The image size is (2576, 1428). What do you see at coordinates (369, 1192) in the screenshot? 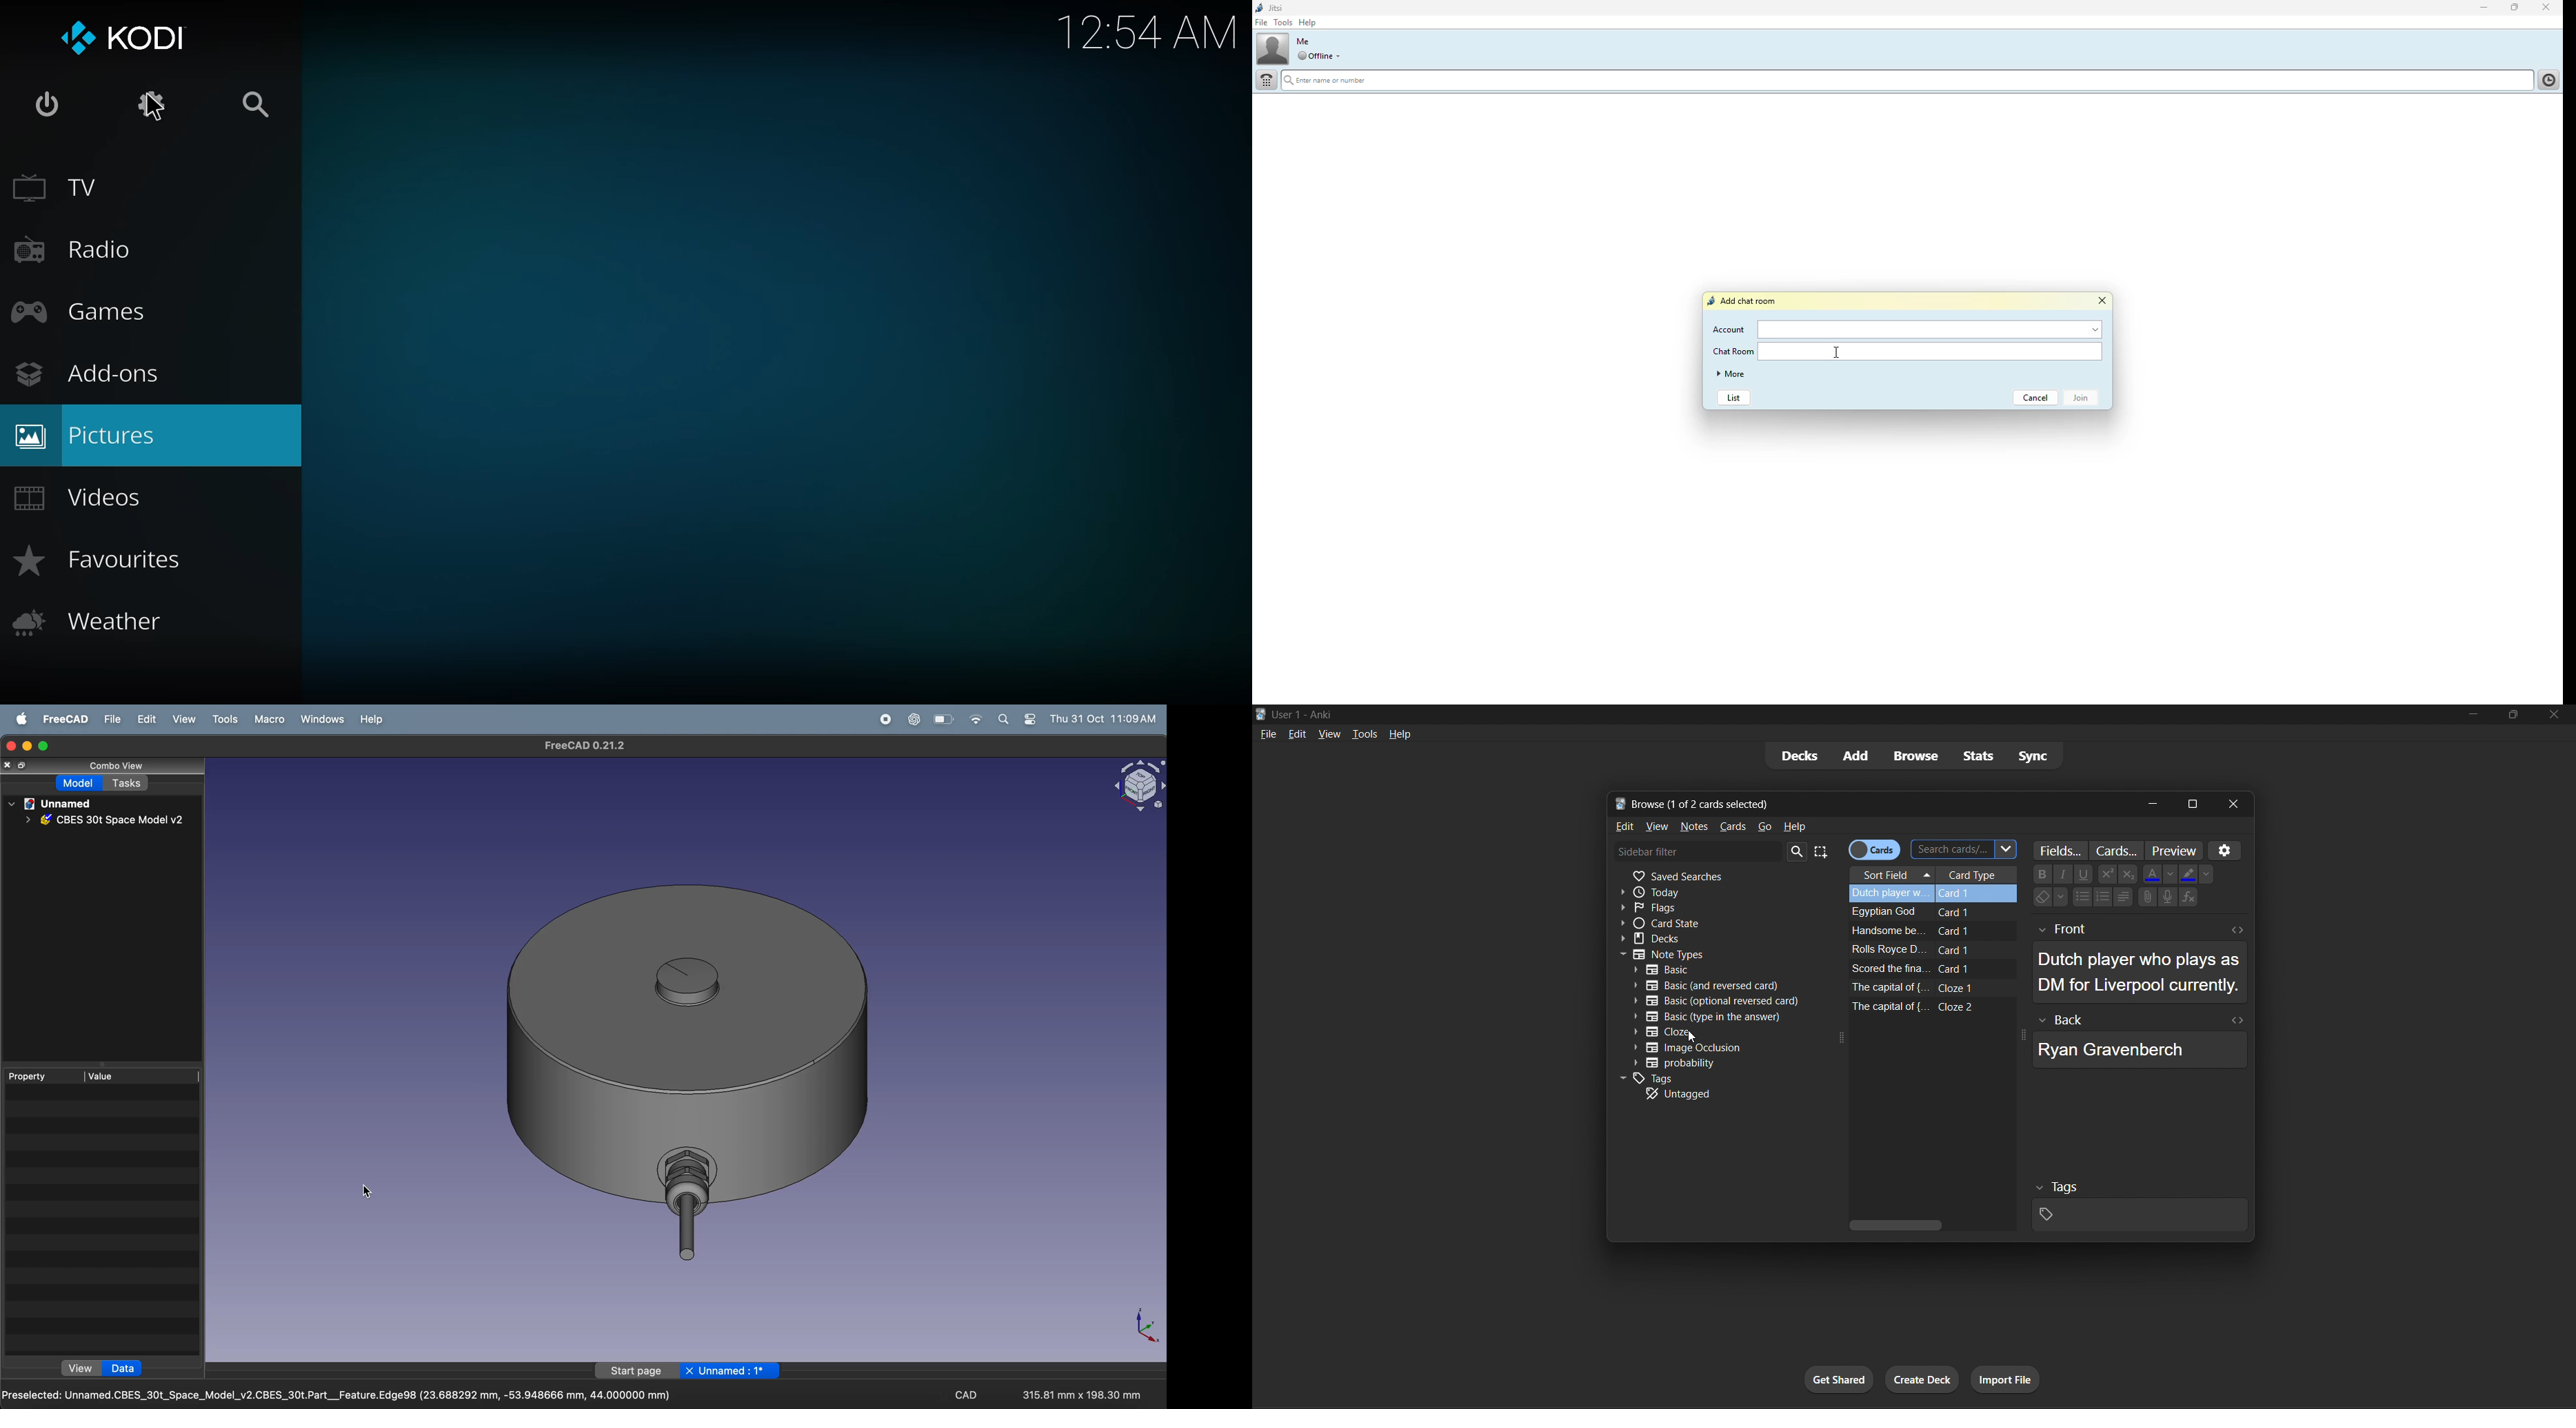
I see `cursor` at bounding box center [369, 1192].